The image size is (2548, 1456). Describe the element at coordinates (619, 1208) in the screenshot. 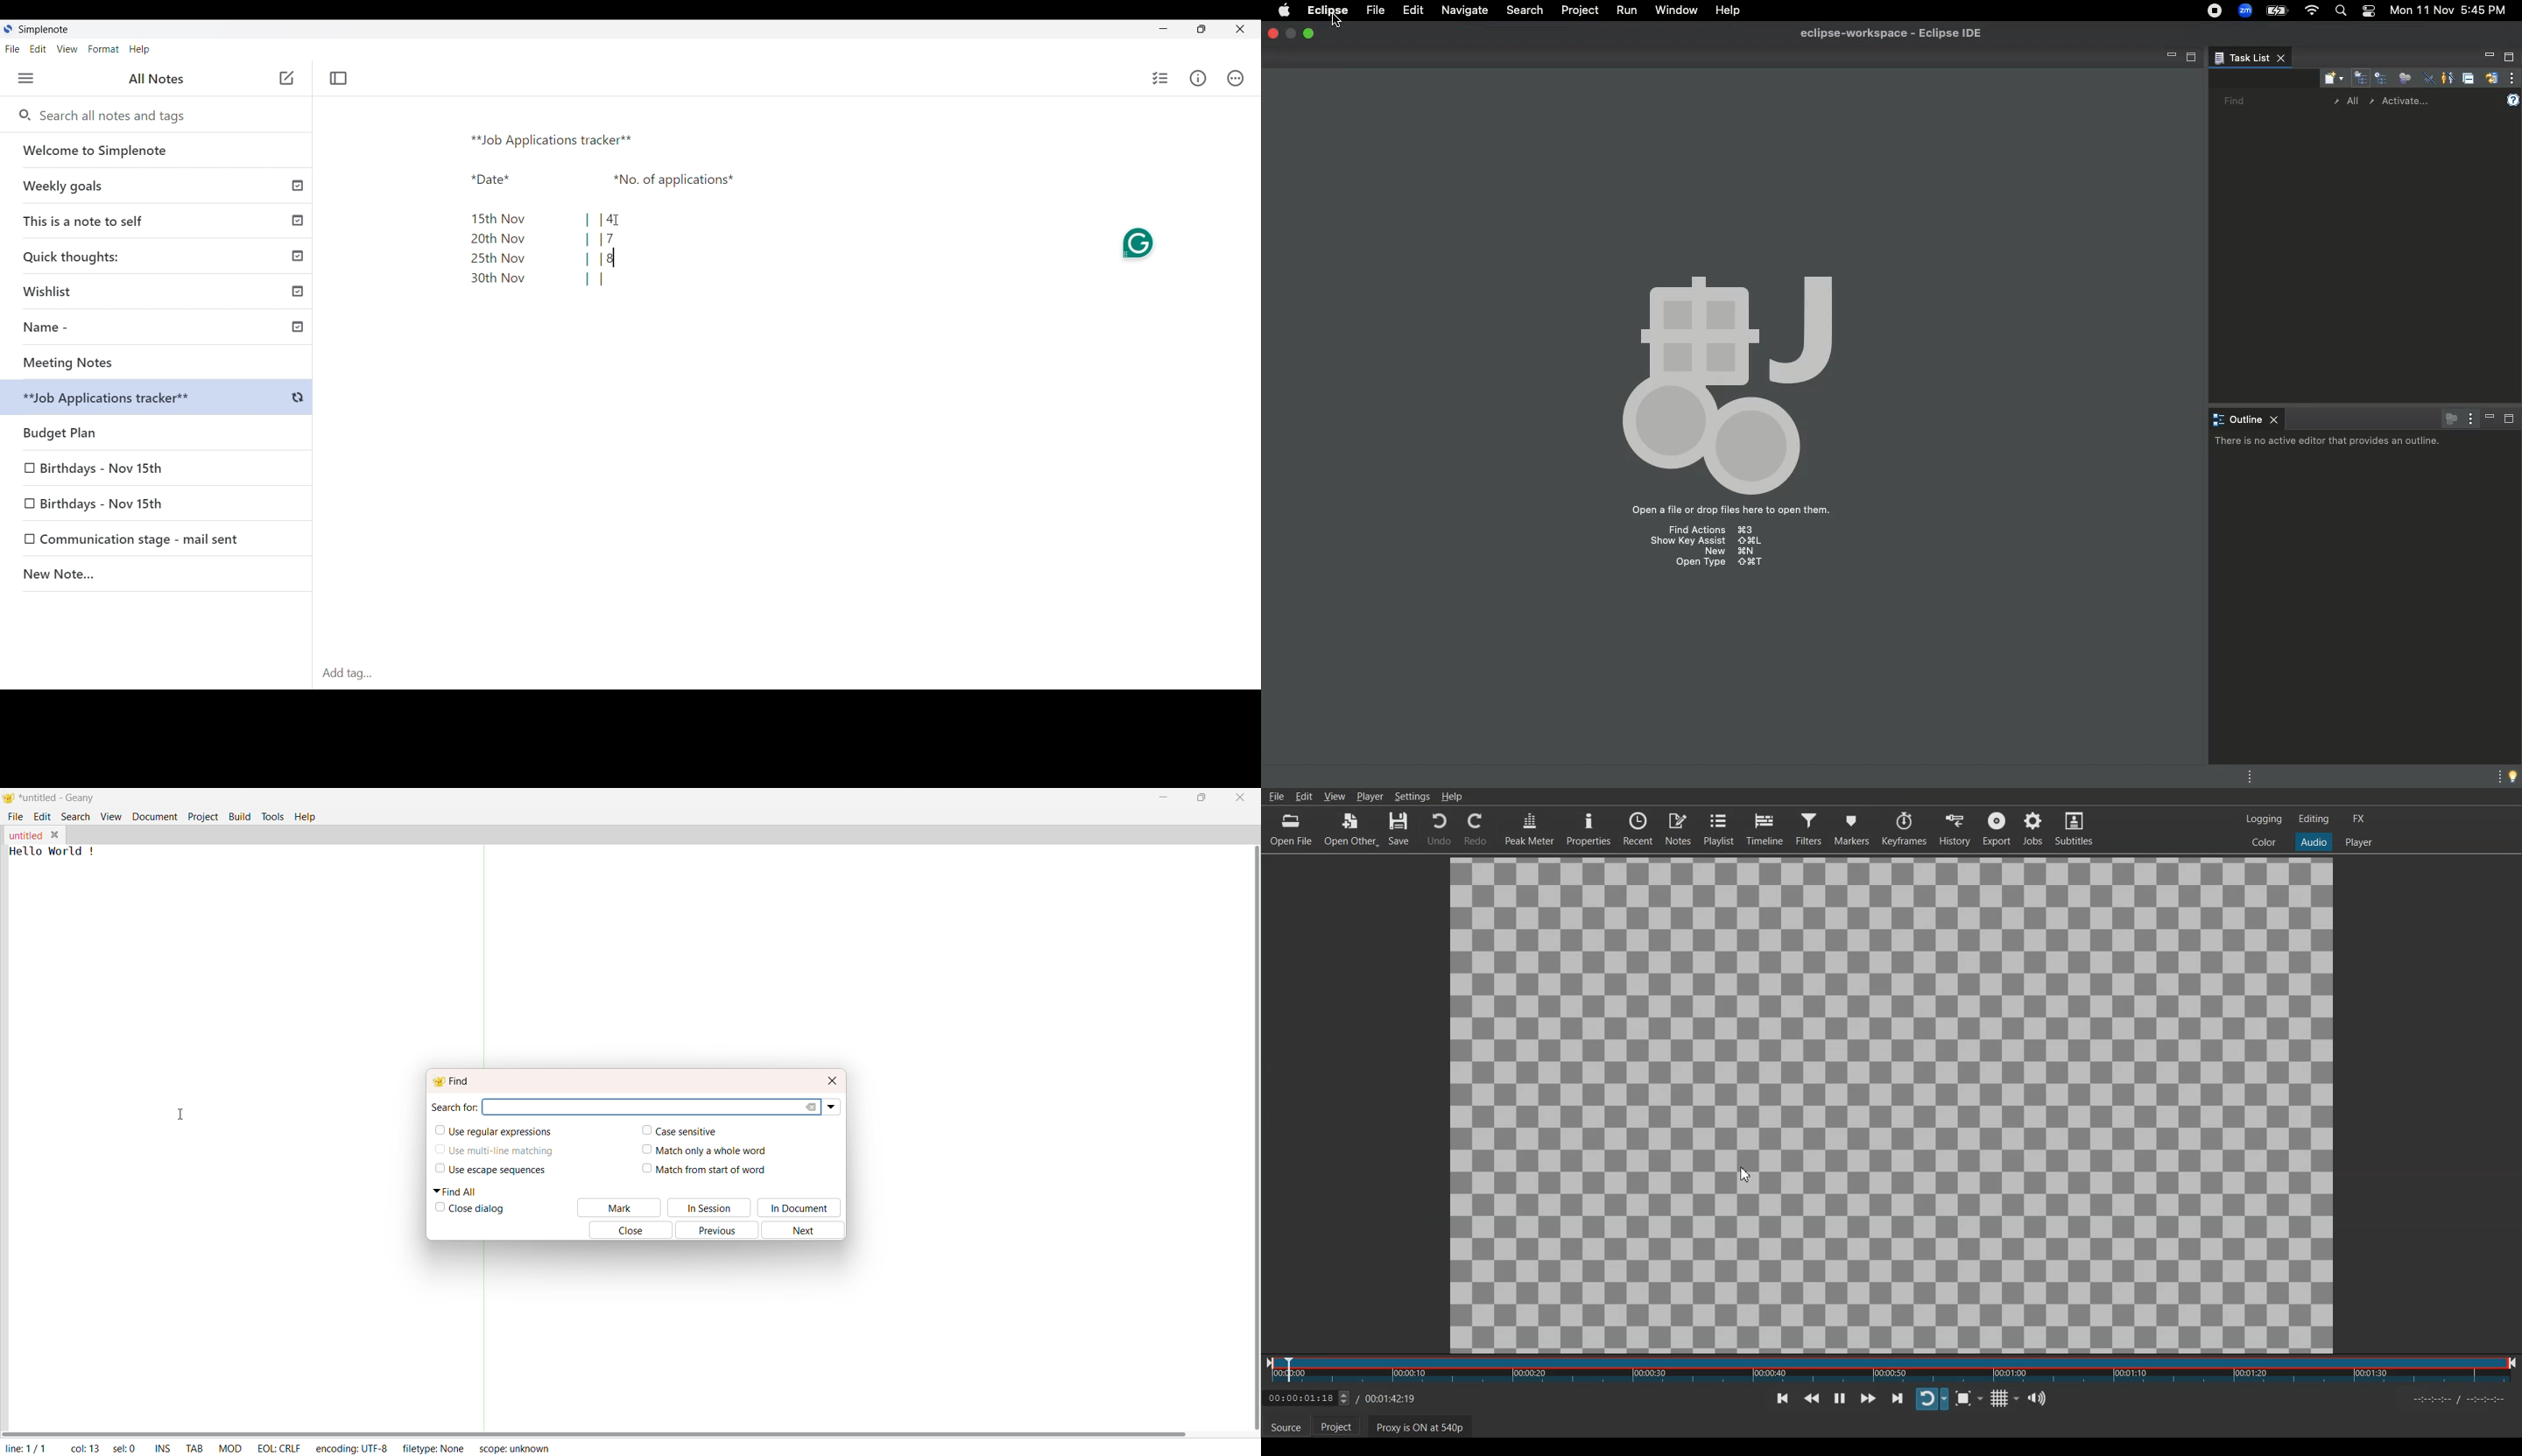

I see `mark` at that location.